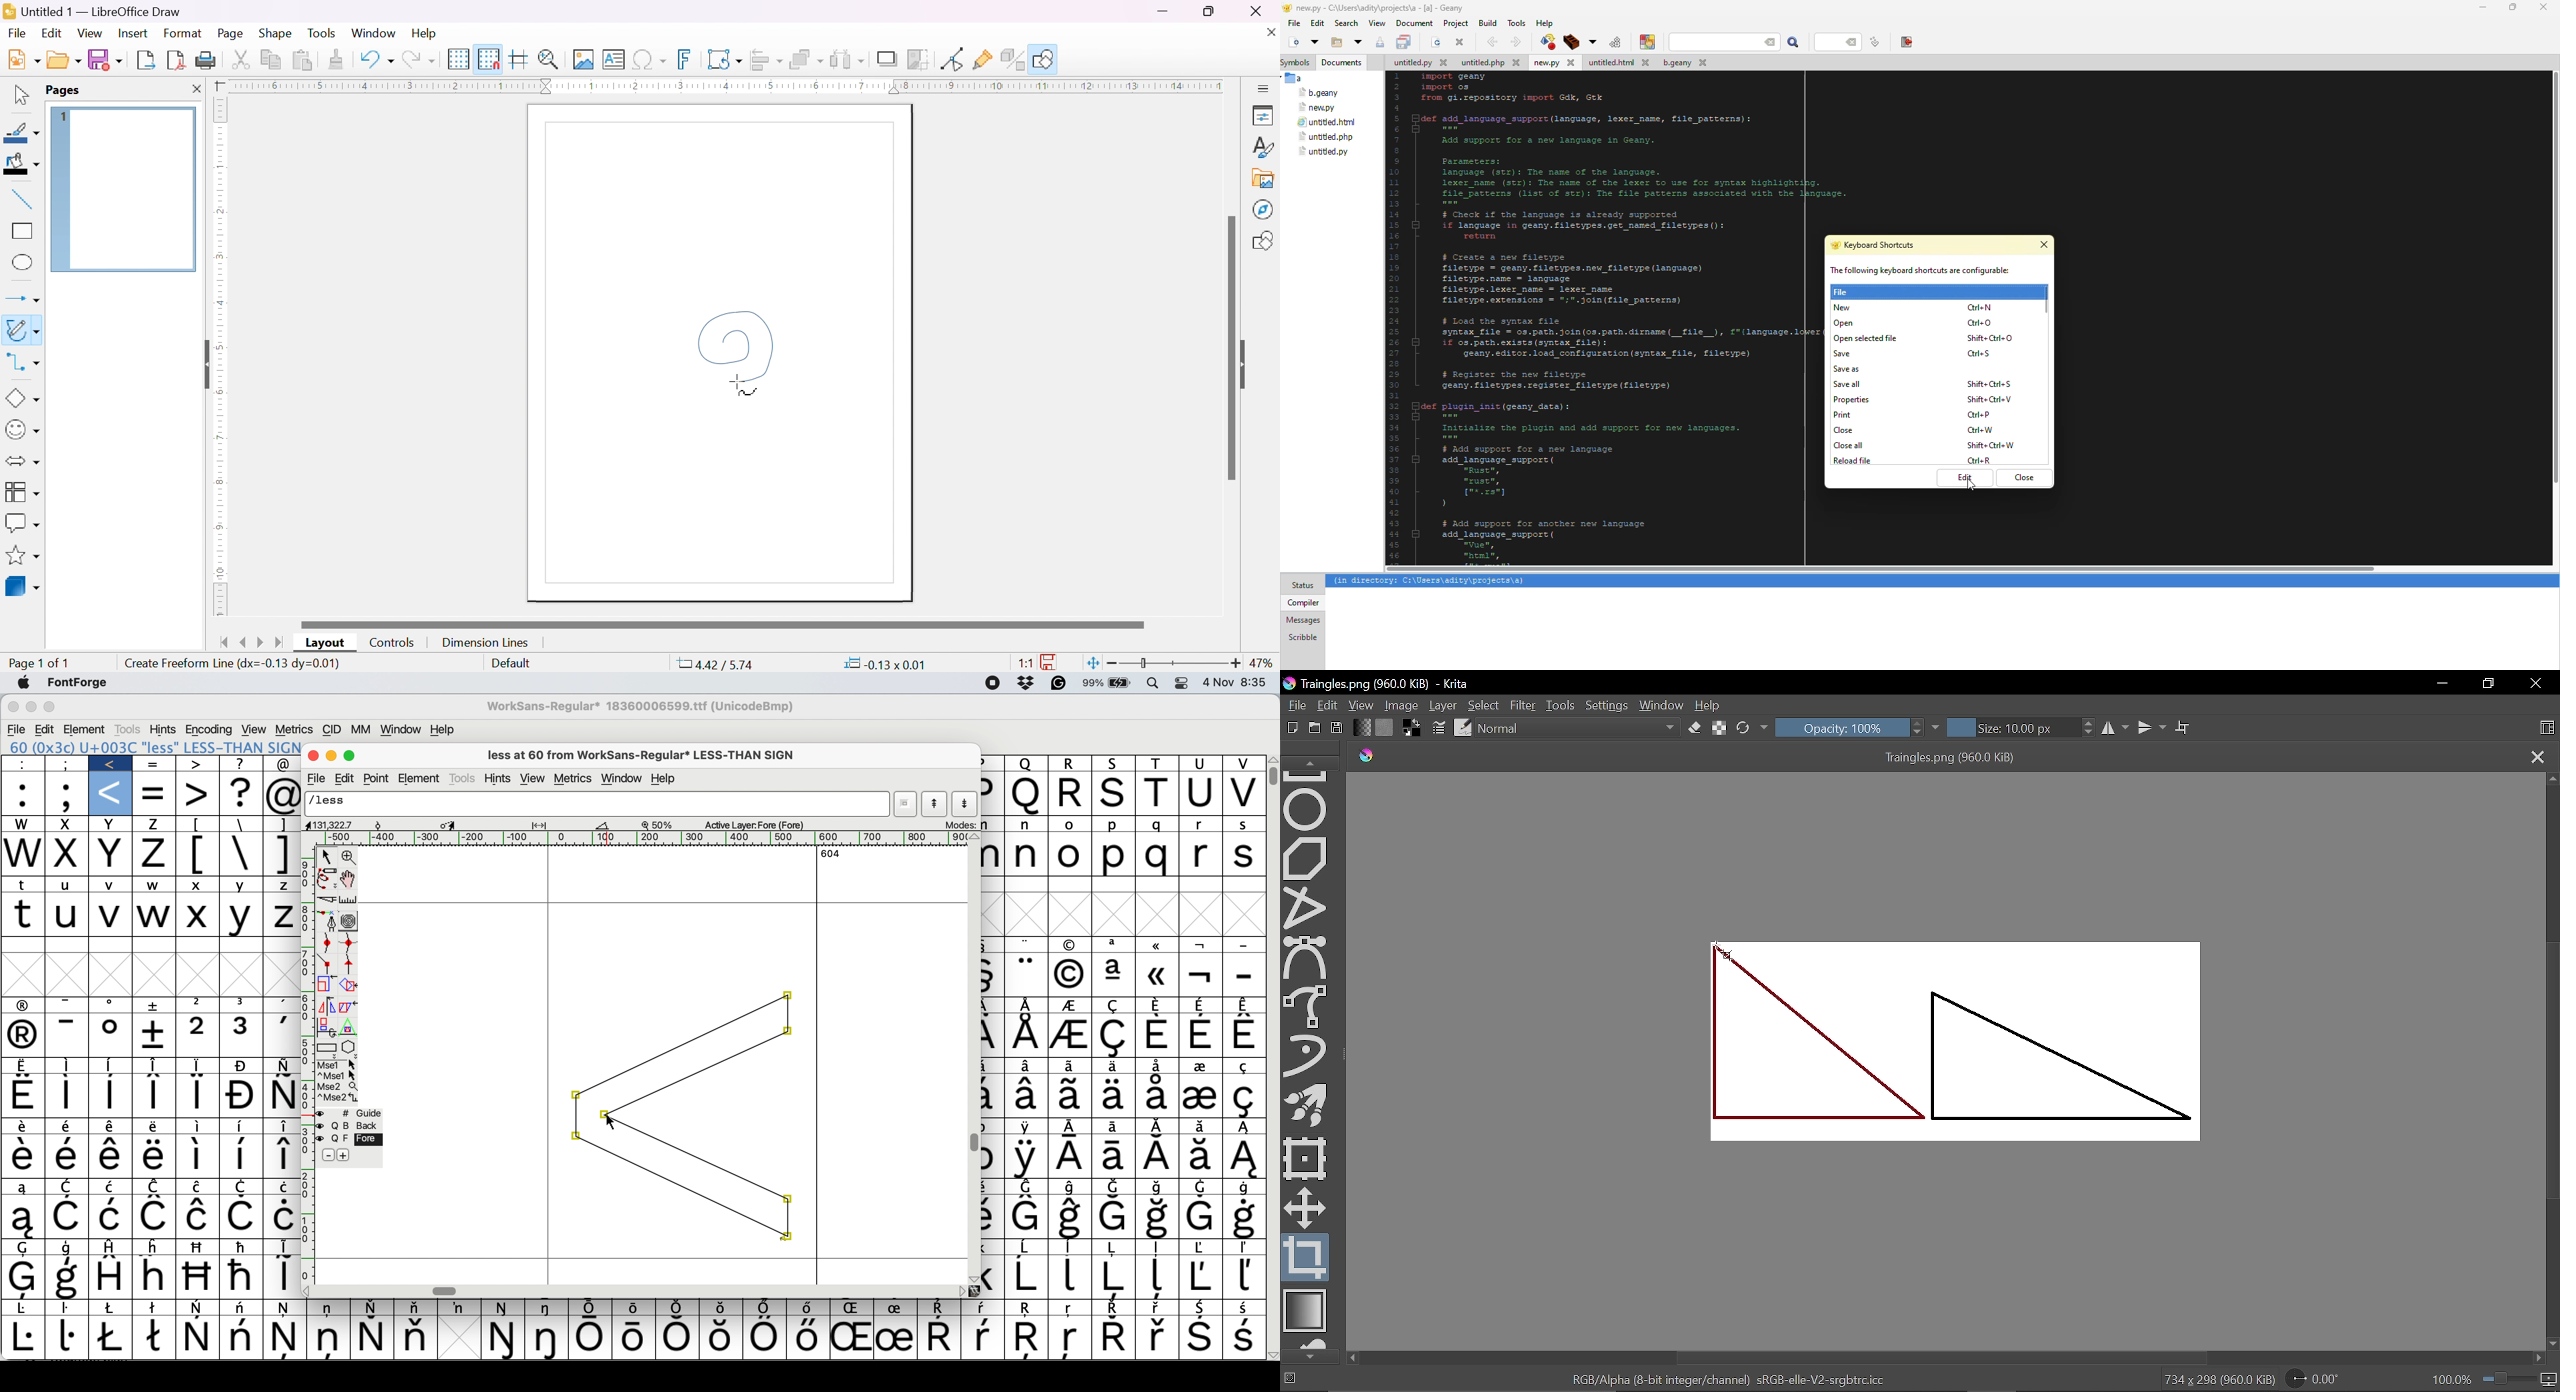 This screenshot has height=1400, width=2576. What do you see at coordinates (111, 1218) in the screenshot?
I see `Symbol` at bounding box center [111, 1218].